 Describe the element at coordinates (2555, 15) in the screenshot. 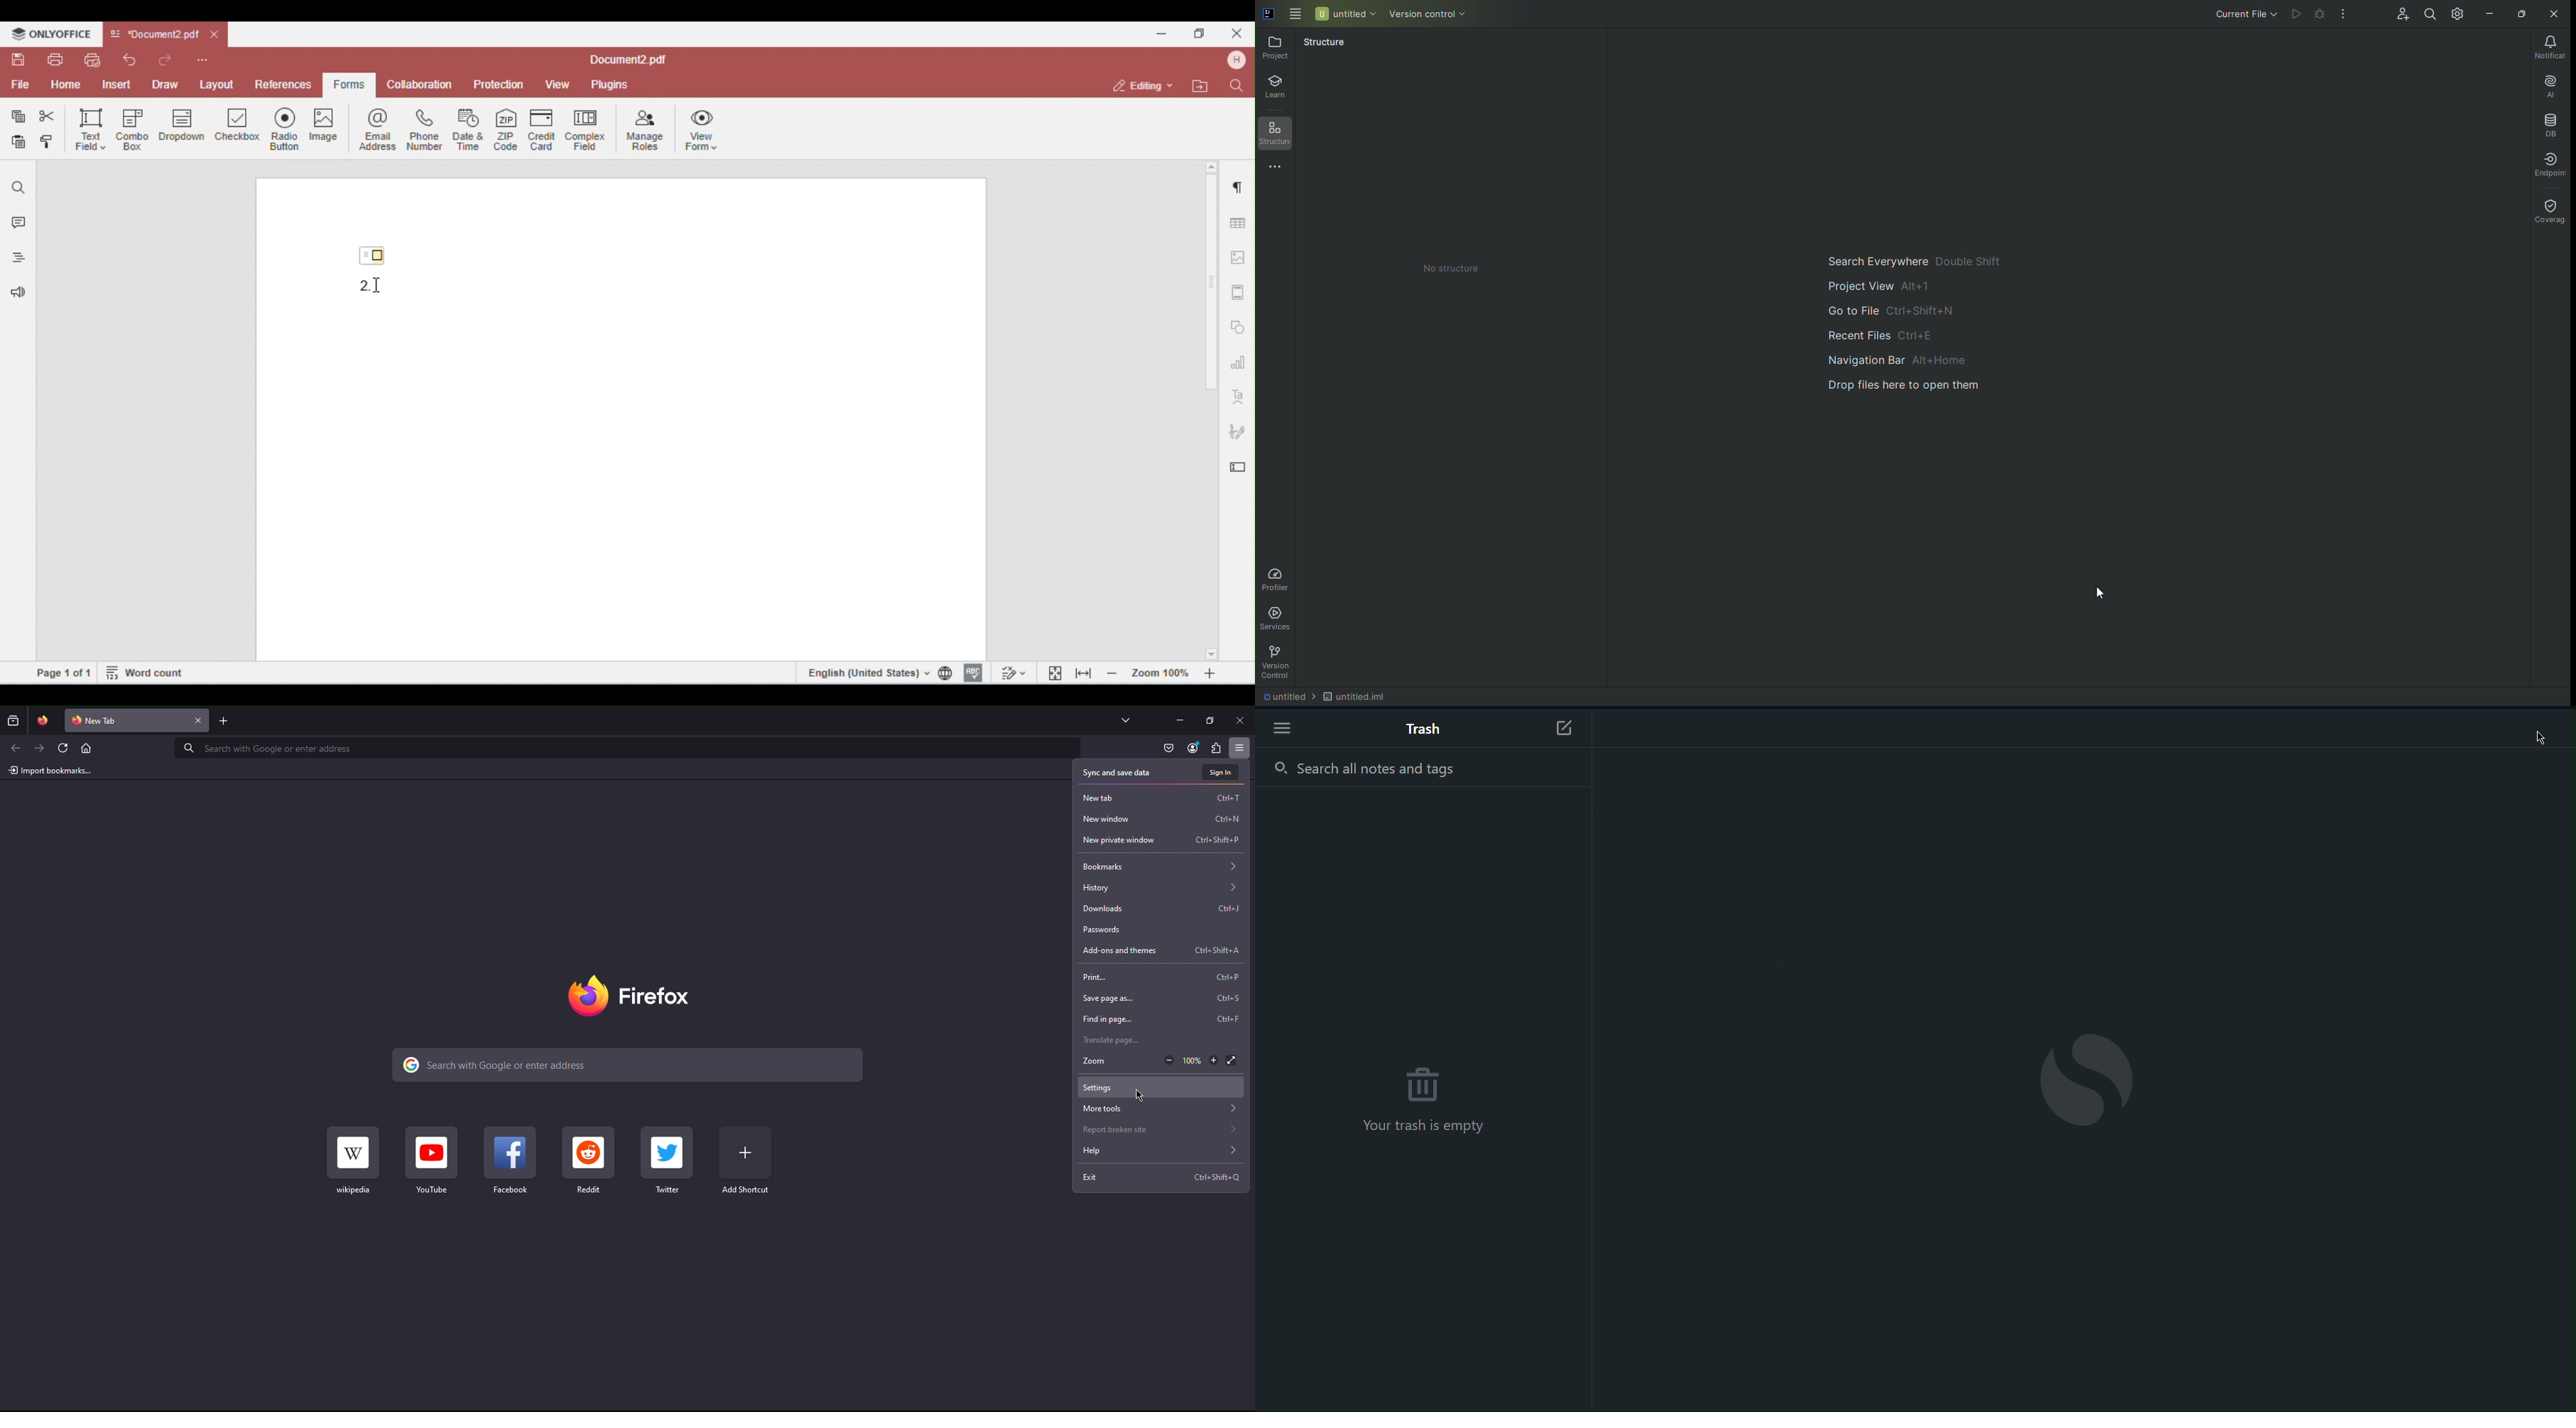

I see `Close` at that location.